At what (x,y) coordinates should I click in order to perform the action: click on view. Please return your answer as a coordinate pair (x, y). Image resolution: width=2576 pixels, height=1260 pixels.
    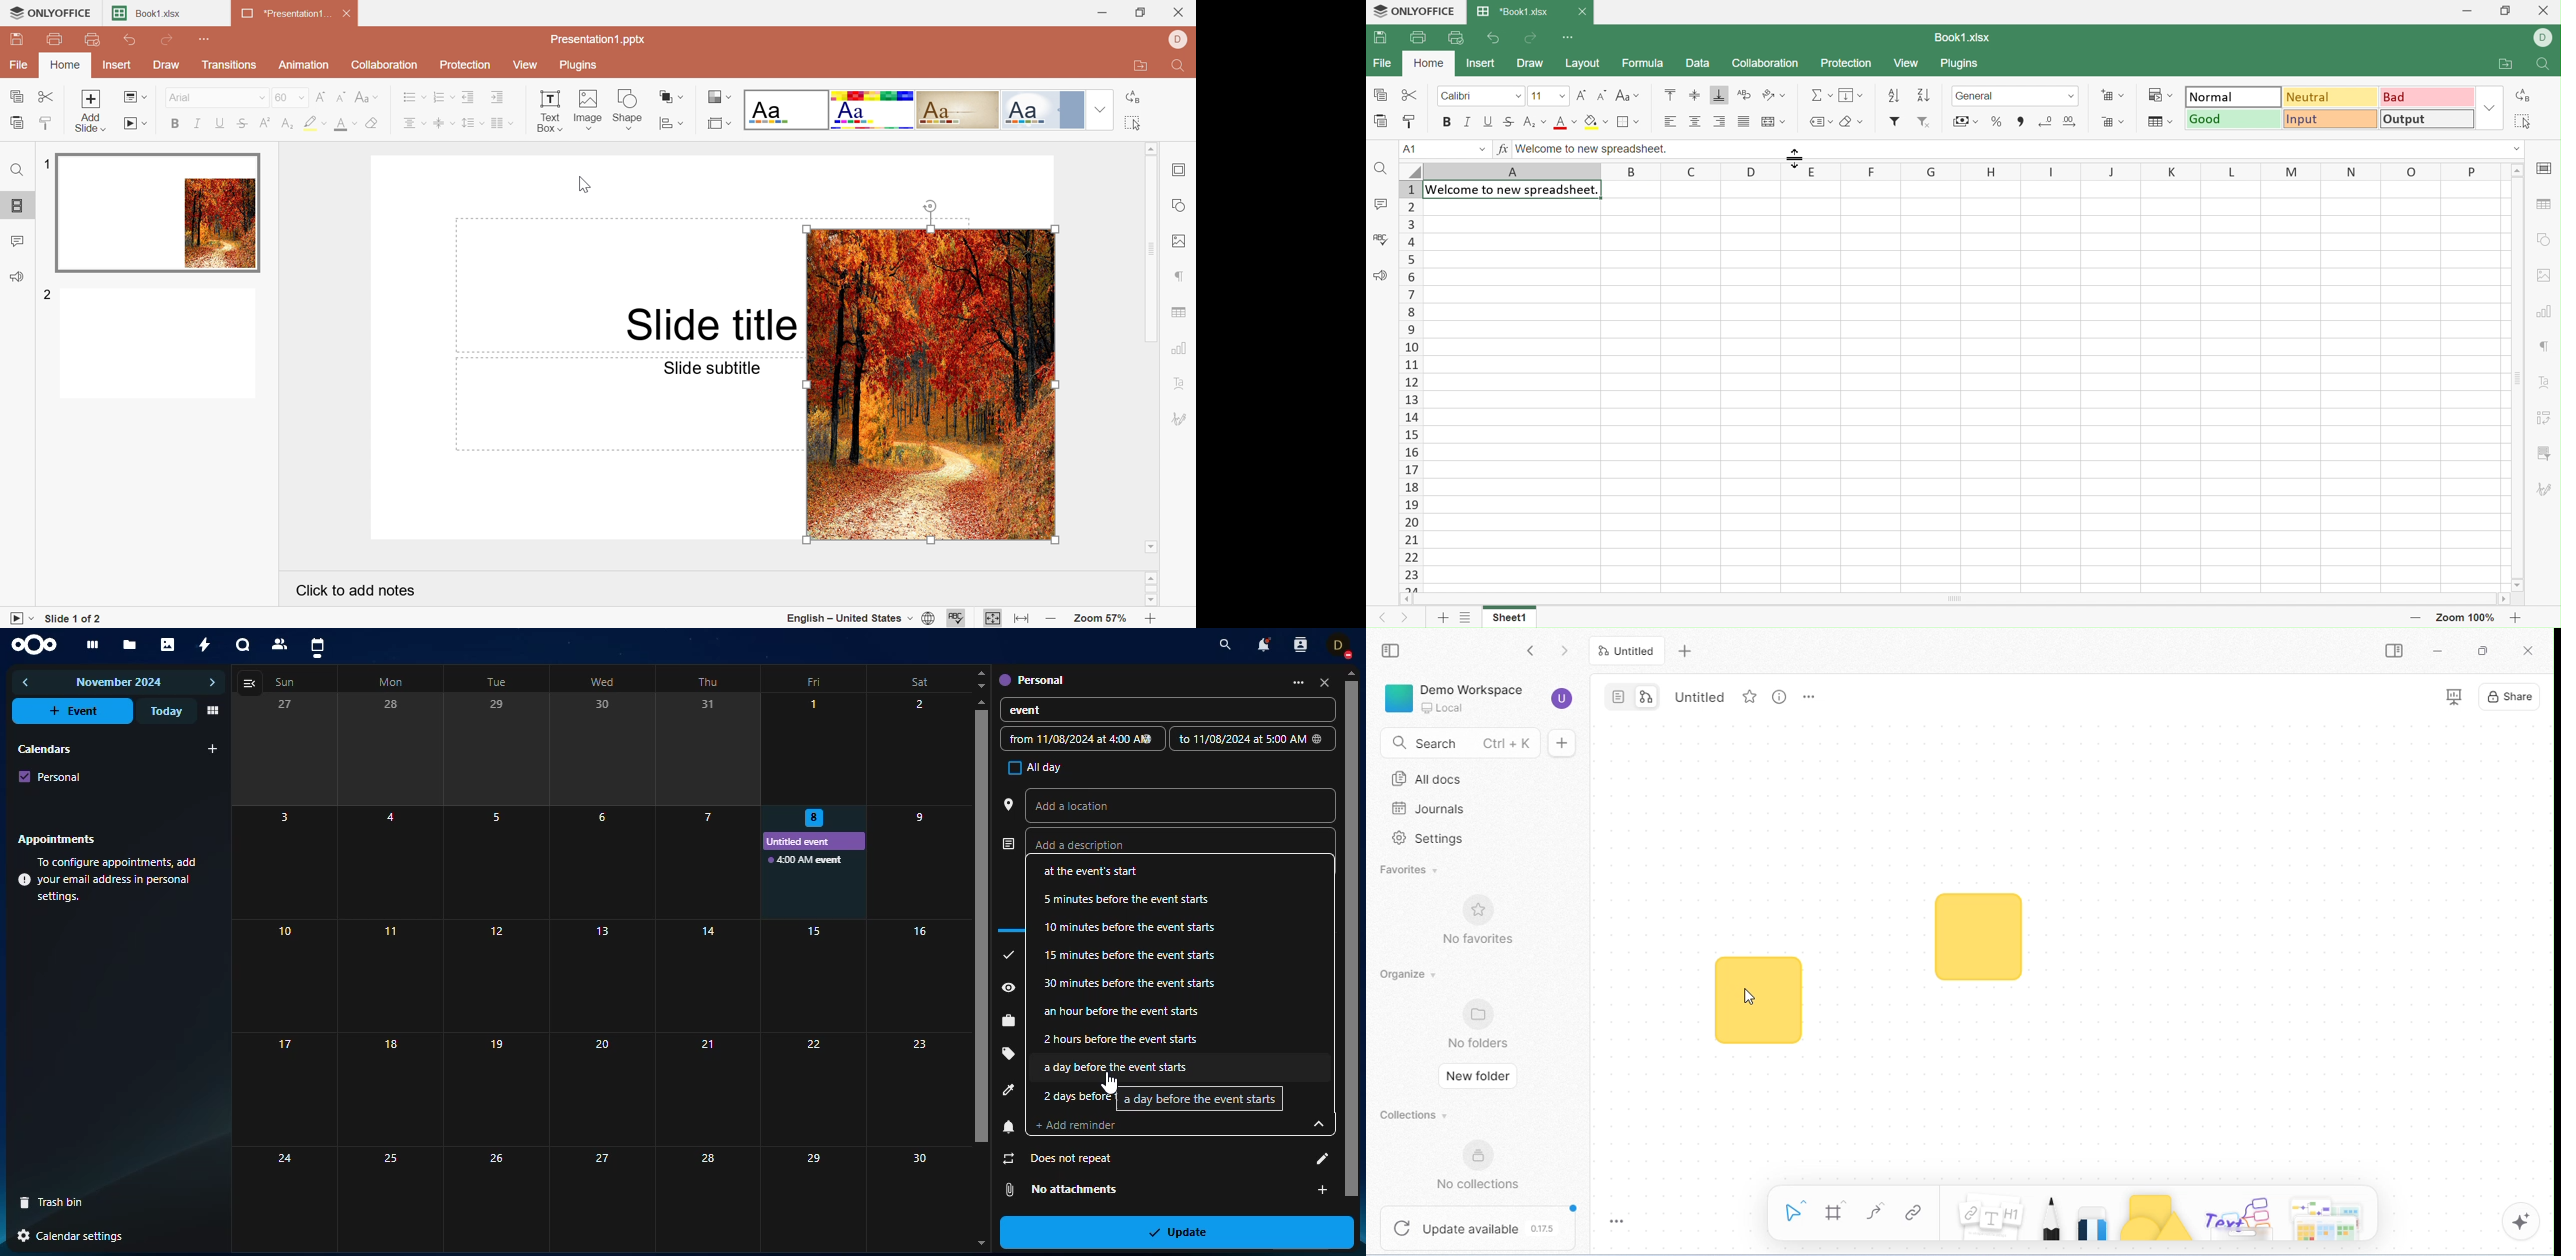
    Looking at the image, I should click on (211, 711).